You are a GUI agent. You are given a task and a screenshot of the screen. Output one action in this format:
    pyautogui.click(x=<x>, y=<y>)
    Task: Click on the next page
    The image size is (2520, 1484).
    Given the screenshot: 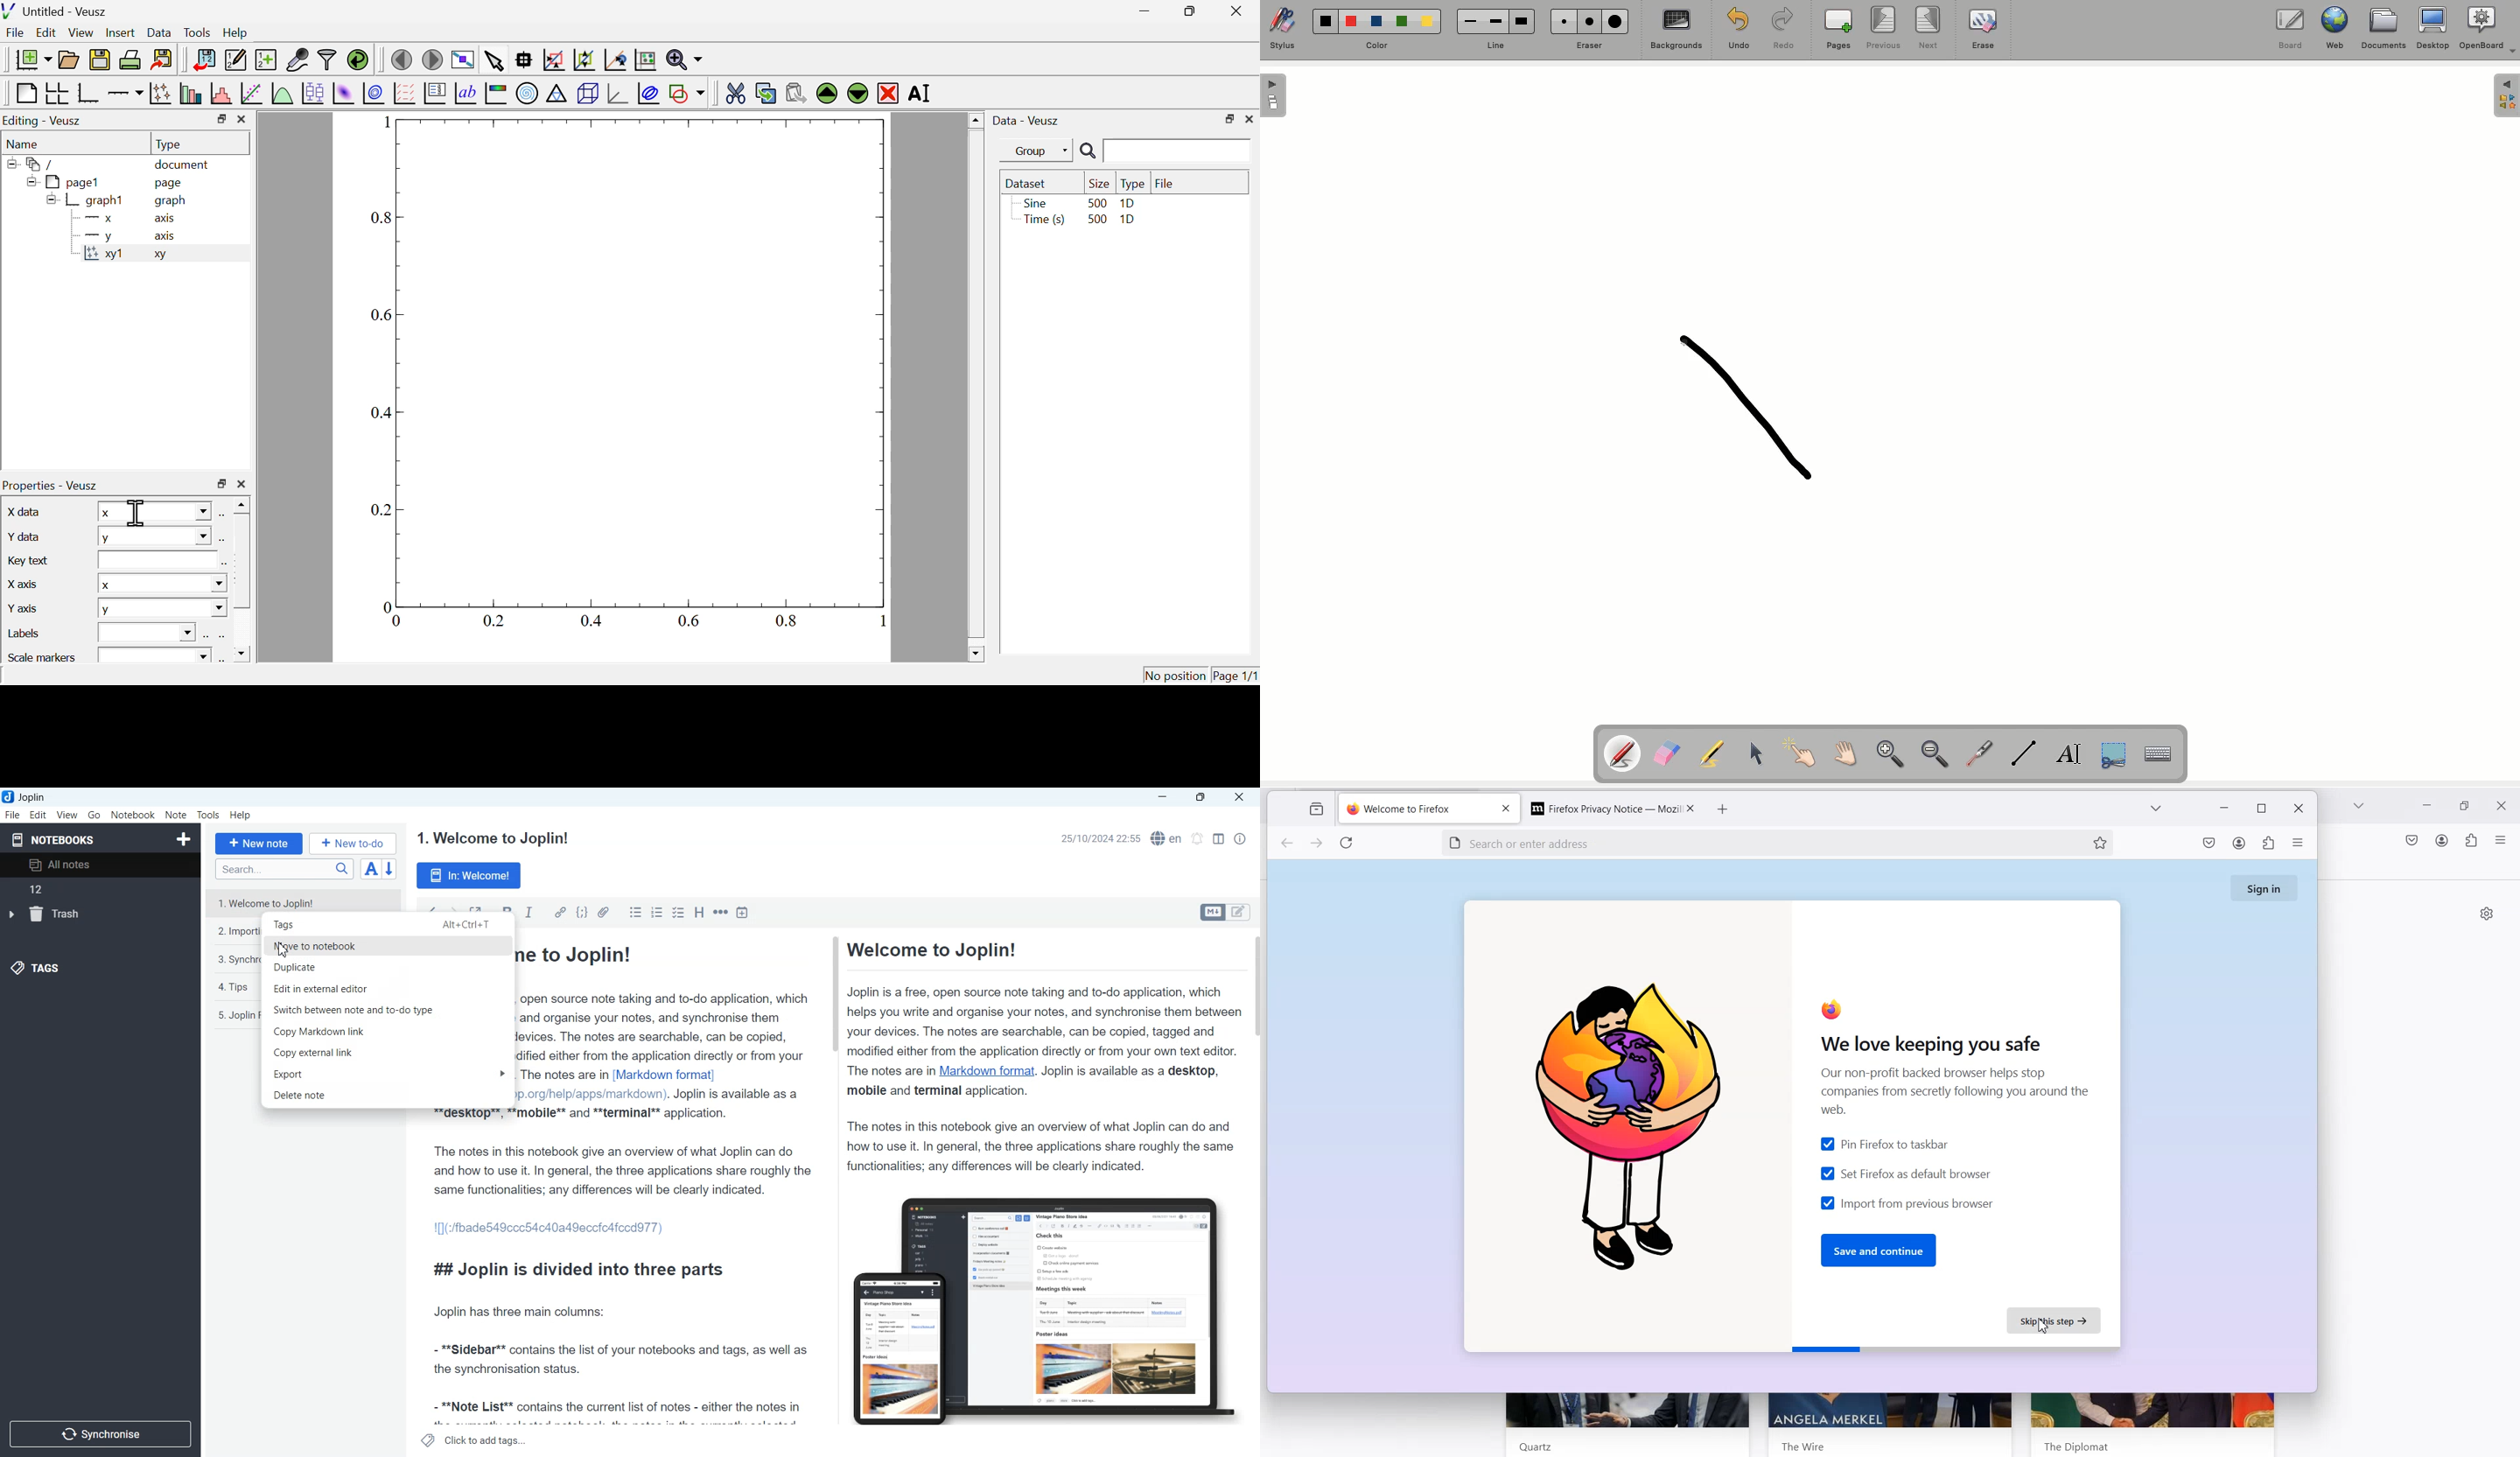 What is the action you would take?
    pyautogui.click(x=1318, y=845)
    